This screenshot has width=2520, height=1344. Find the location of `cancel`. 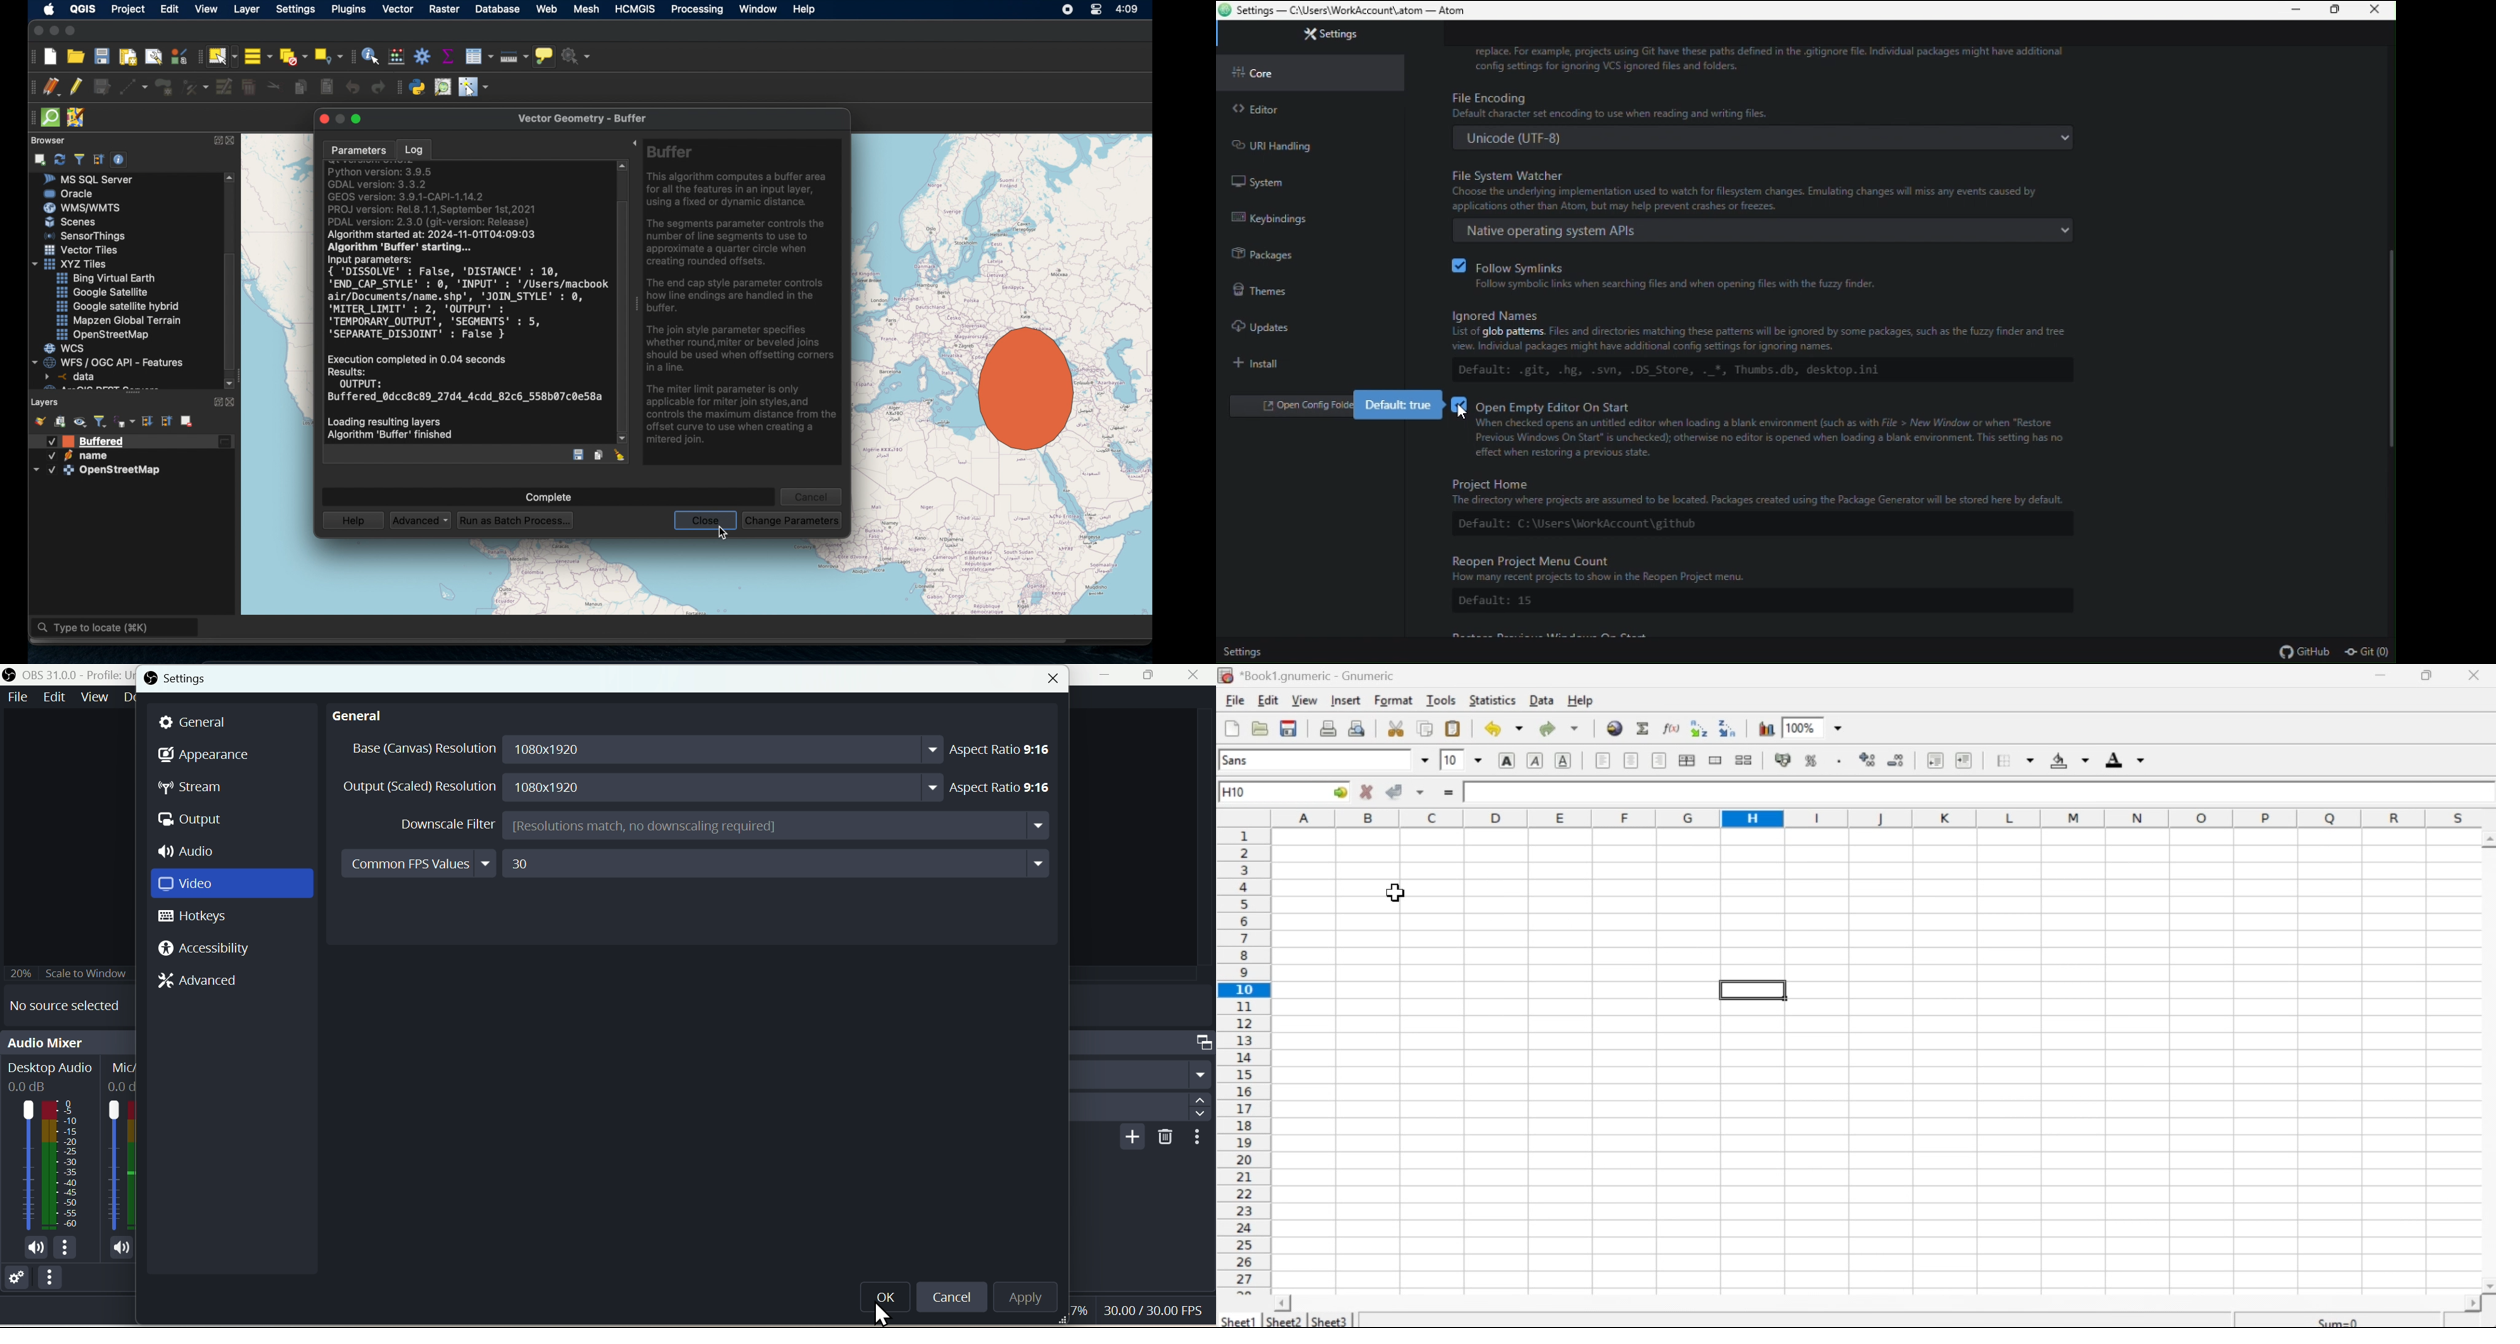

cancel is located at coordinates (813, 494).